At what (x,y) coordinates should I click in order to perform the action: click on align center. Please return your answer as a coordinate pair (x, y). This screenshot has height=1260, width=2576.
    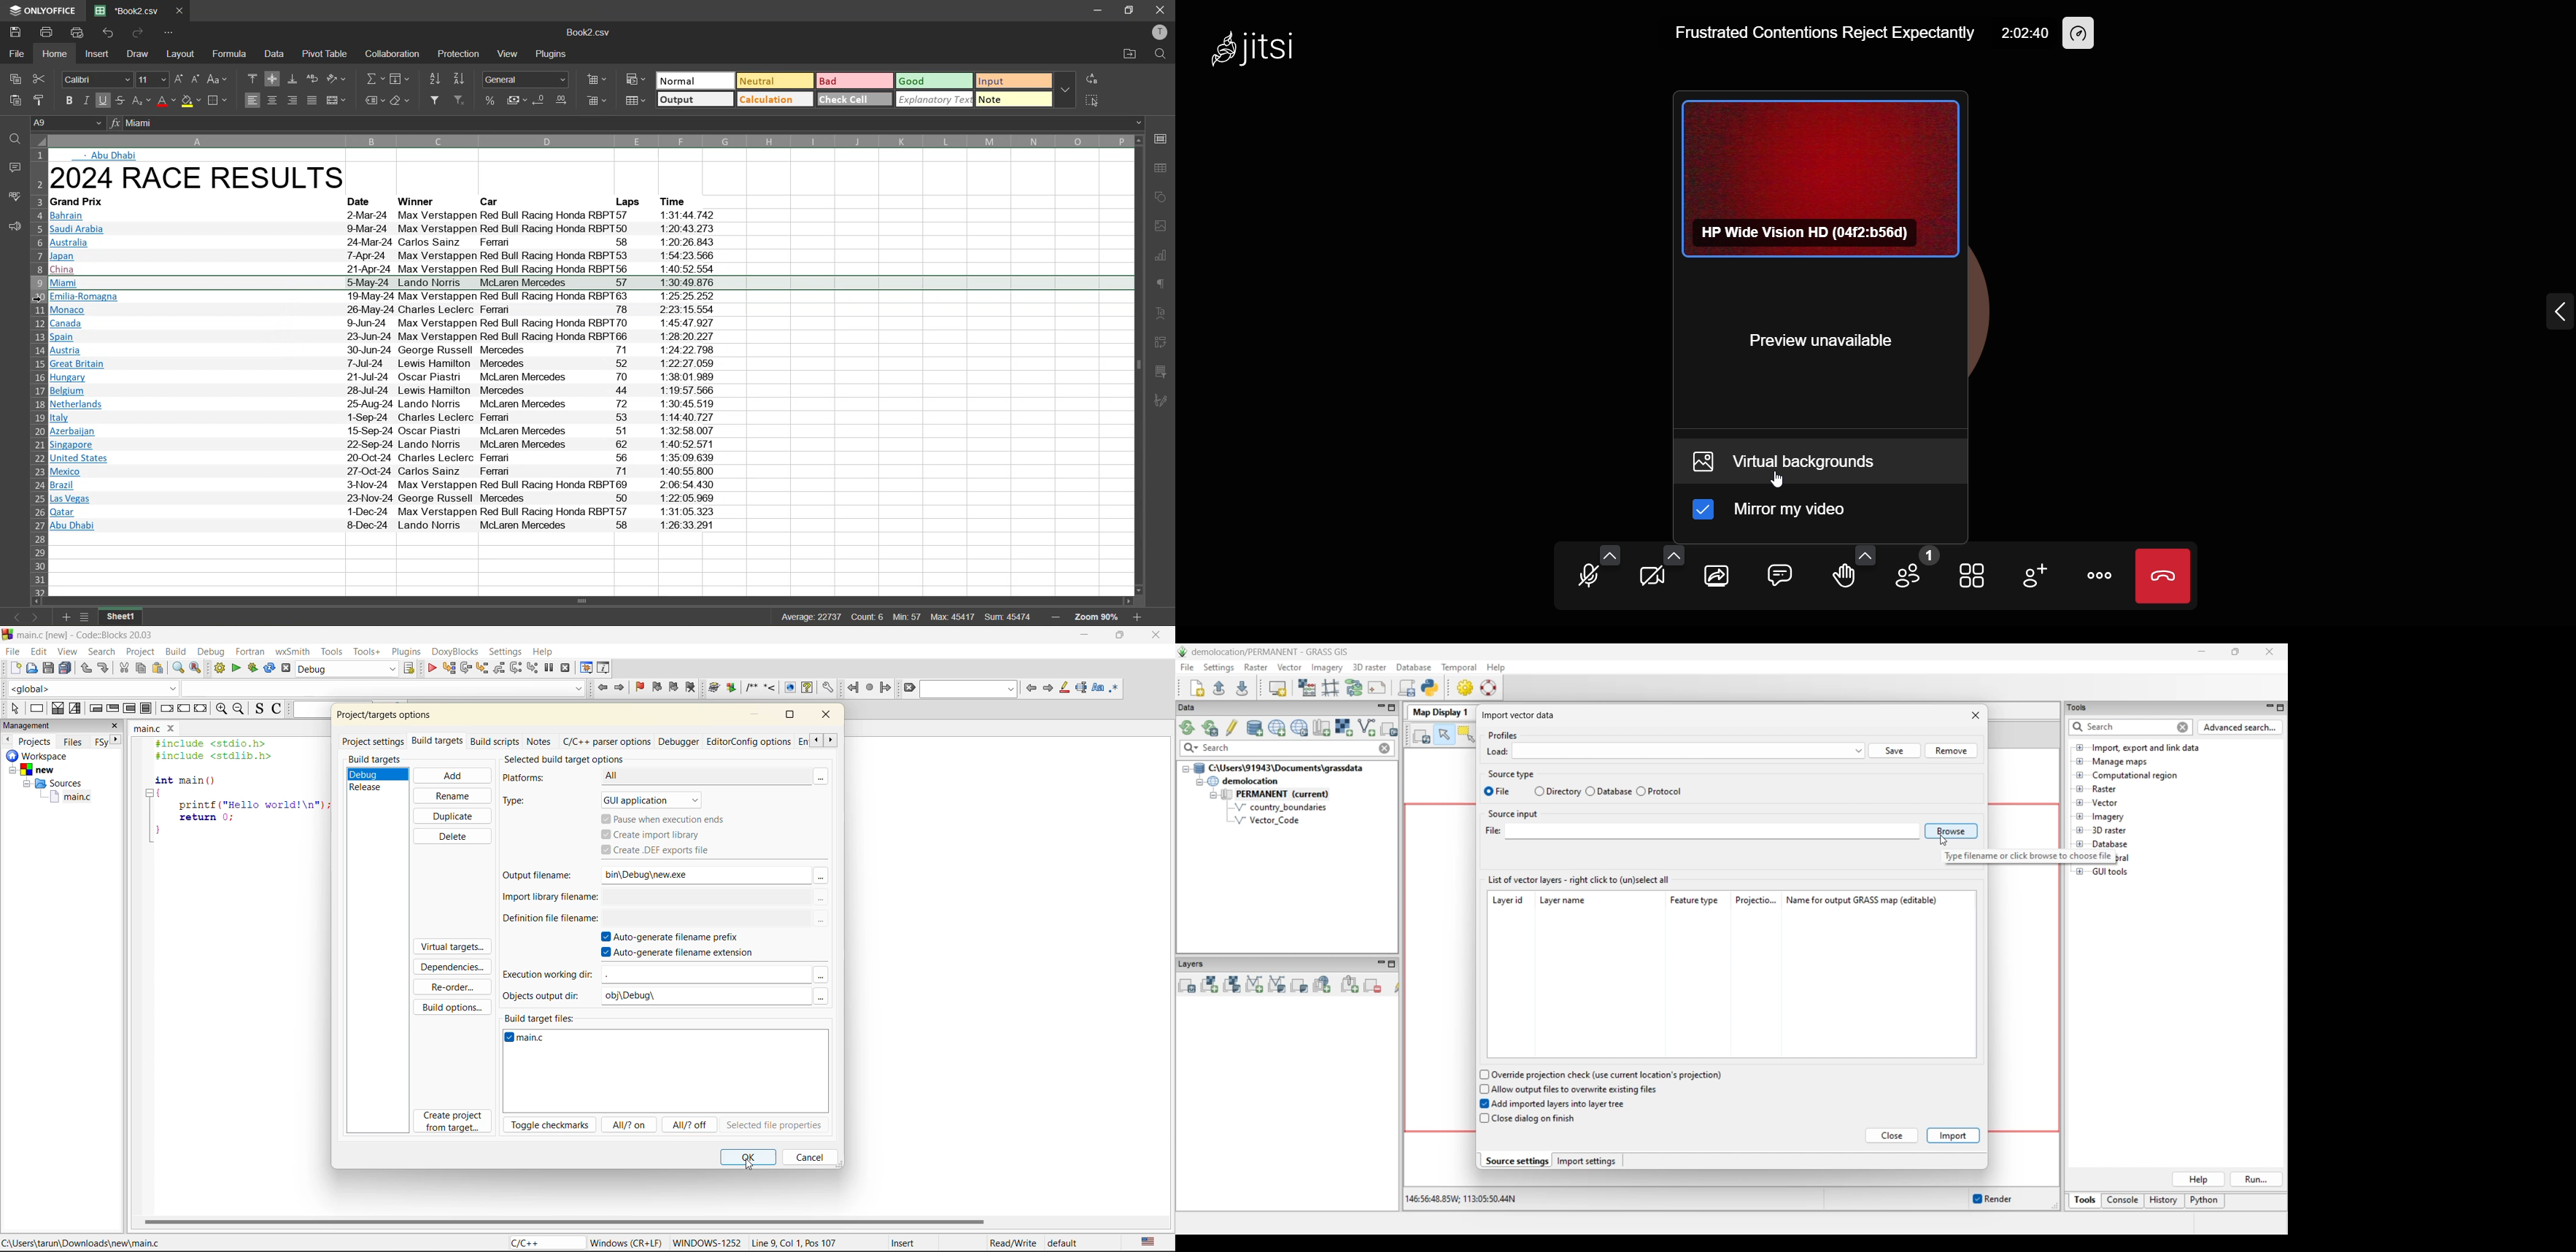
    Looking at the image, I should click on (271, 100).